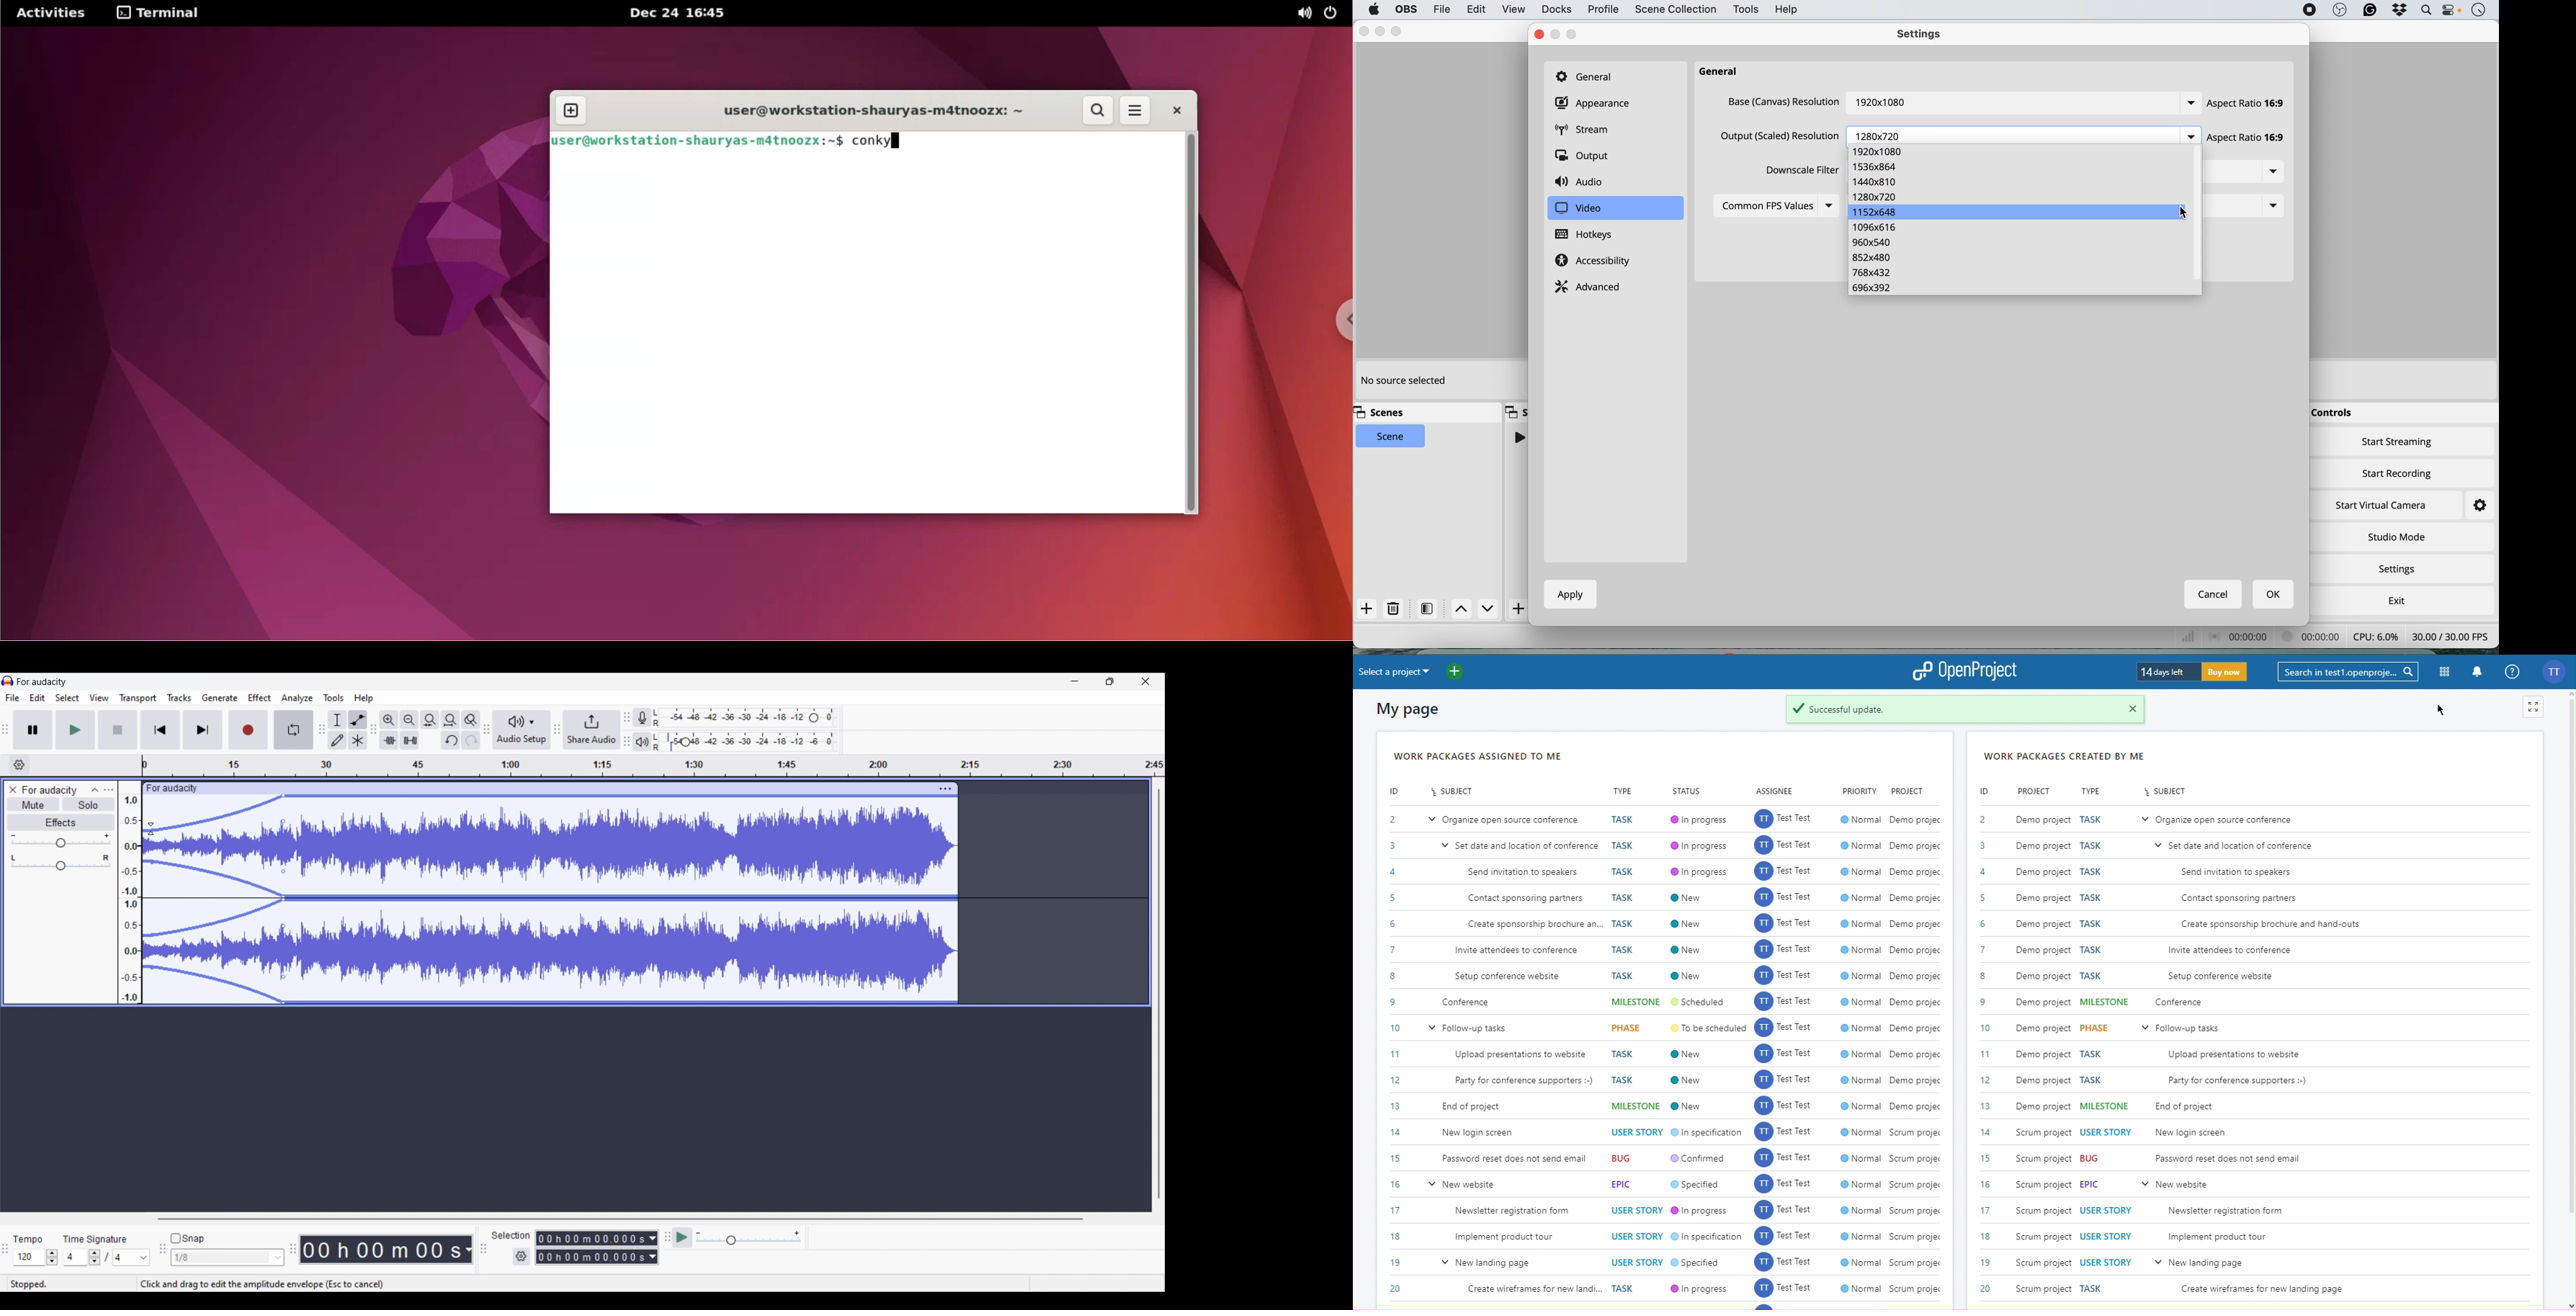 The image size is (2576, 1316). What do you see at coordinates (1392, 437) in the screenshot?
I see `scene` at bounding box center [1392, 437].